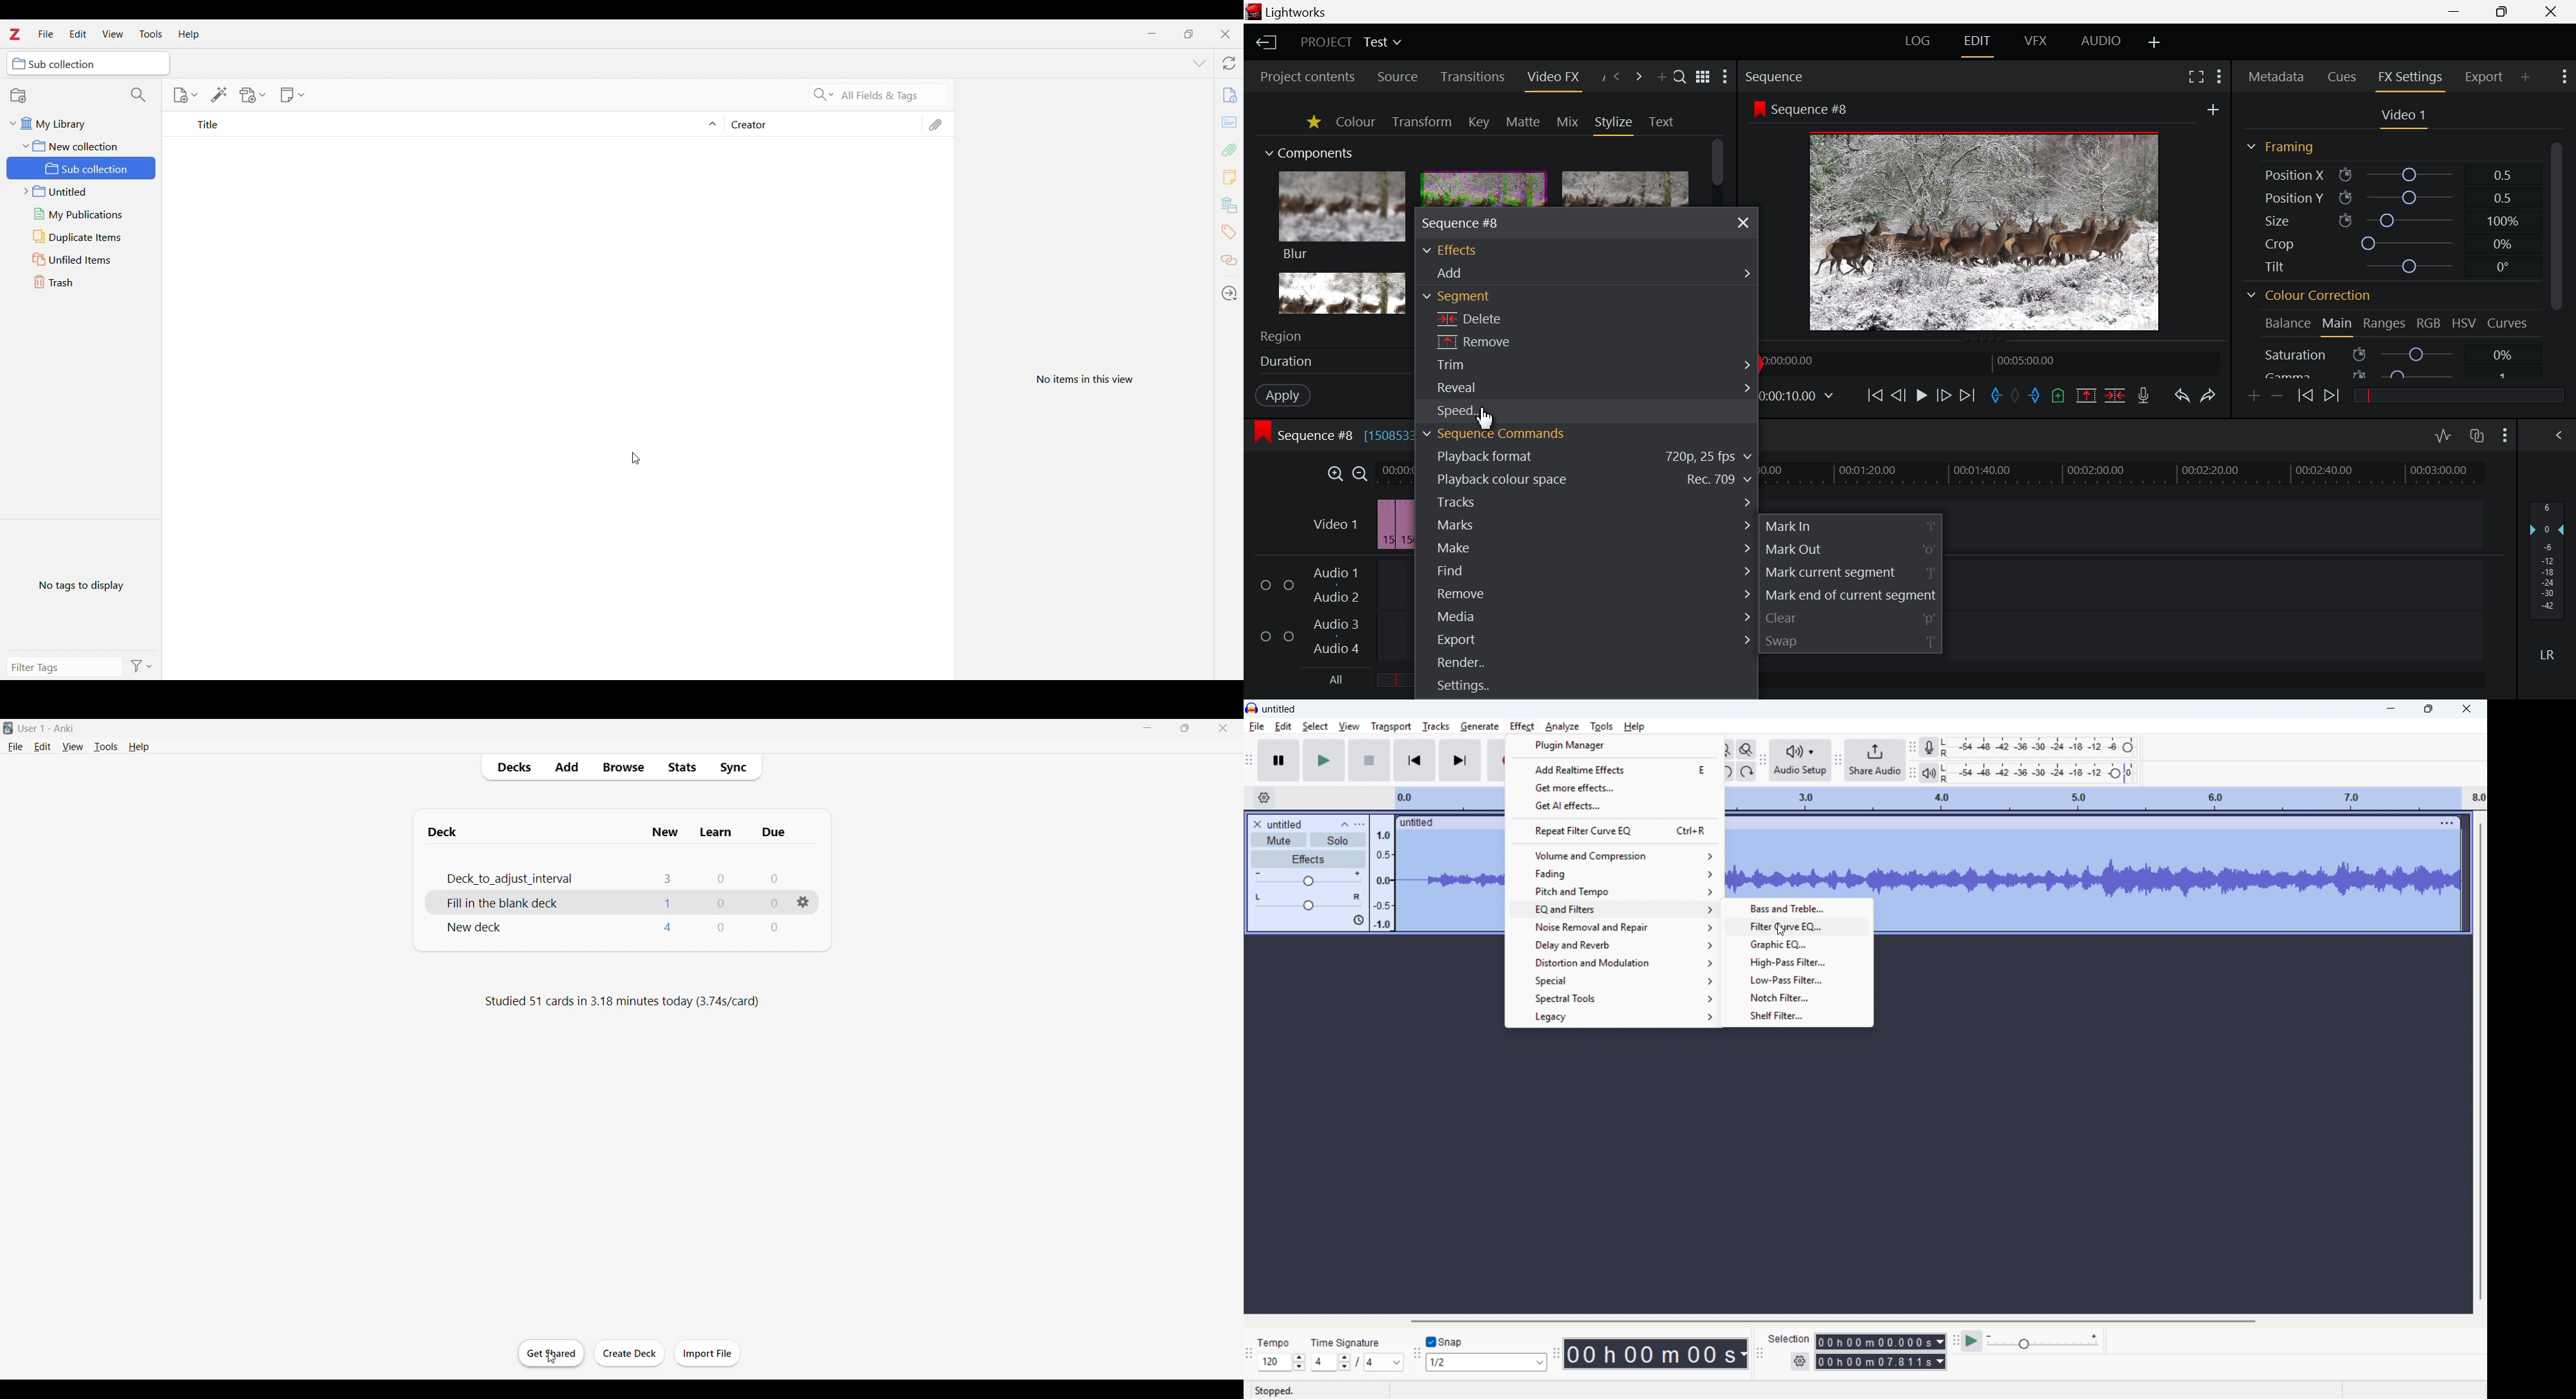  Describe the element at coordinates (1613, 945) in the screenshot. I see `Delay and reverb` at that location.